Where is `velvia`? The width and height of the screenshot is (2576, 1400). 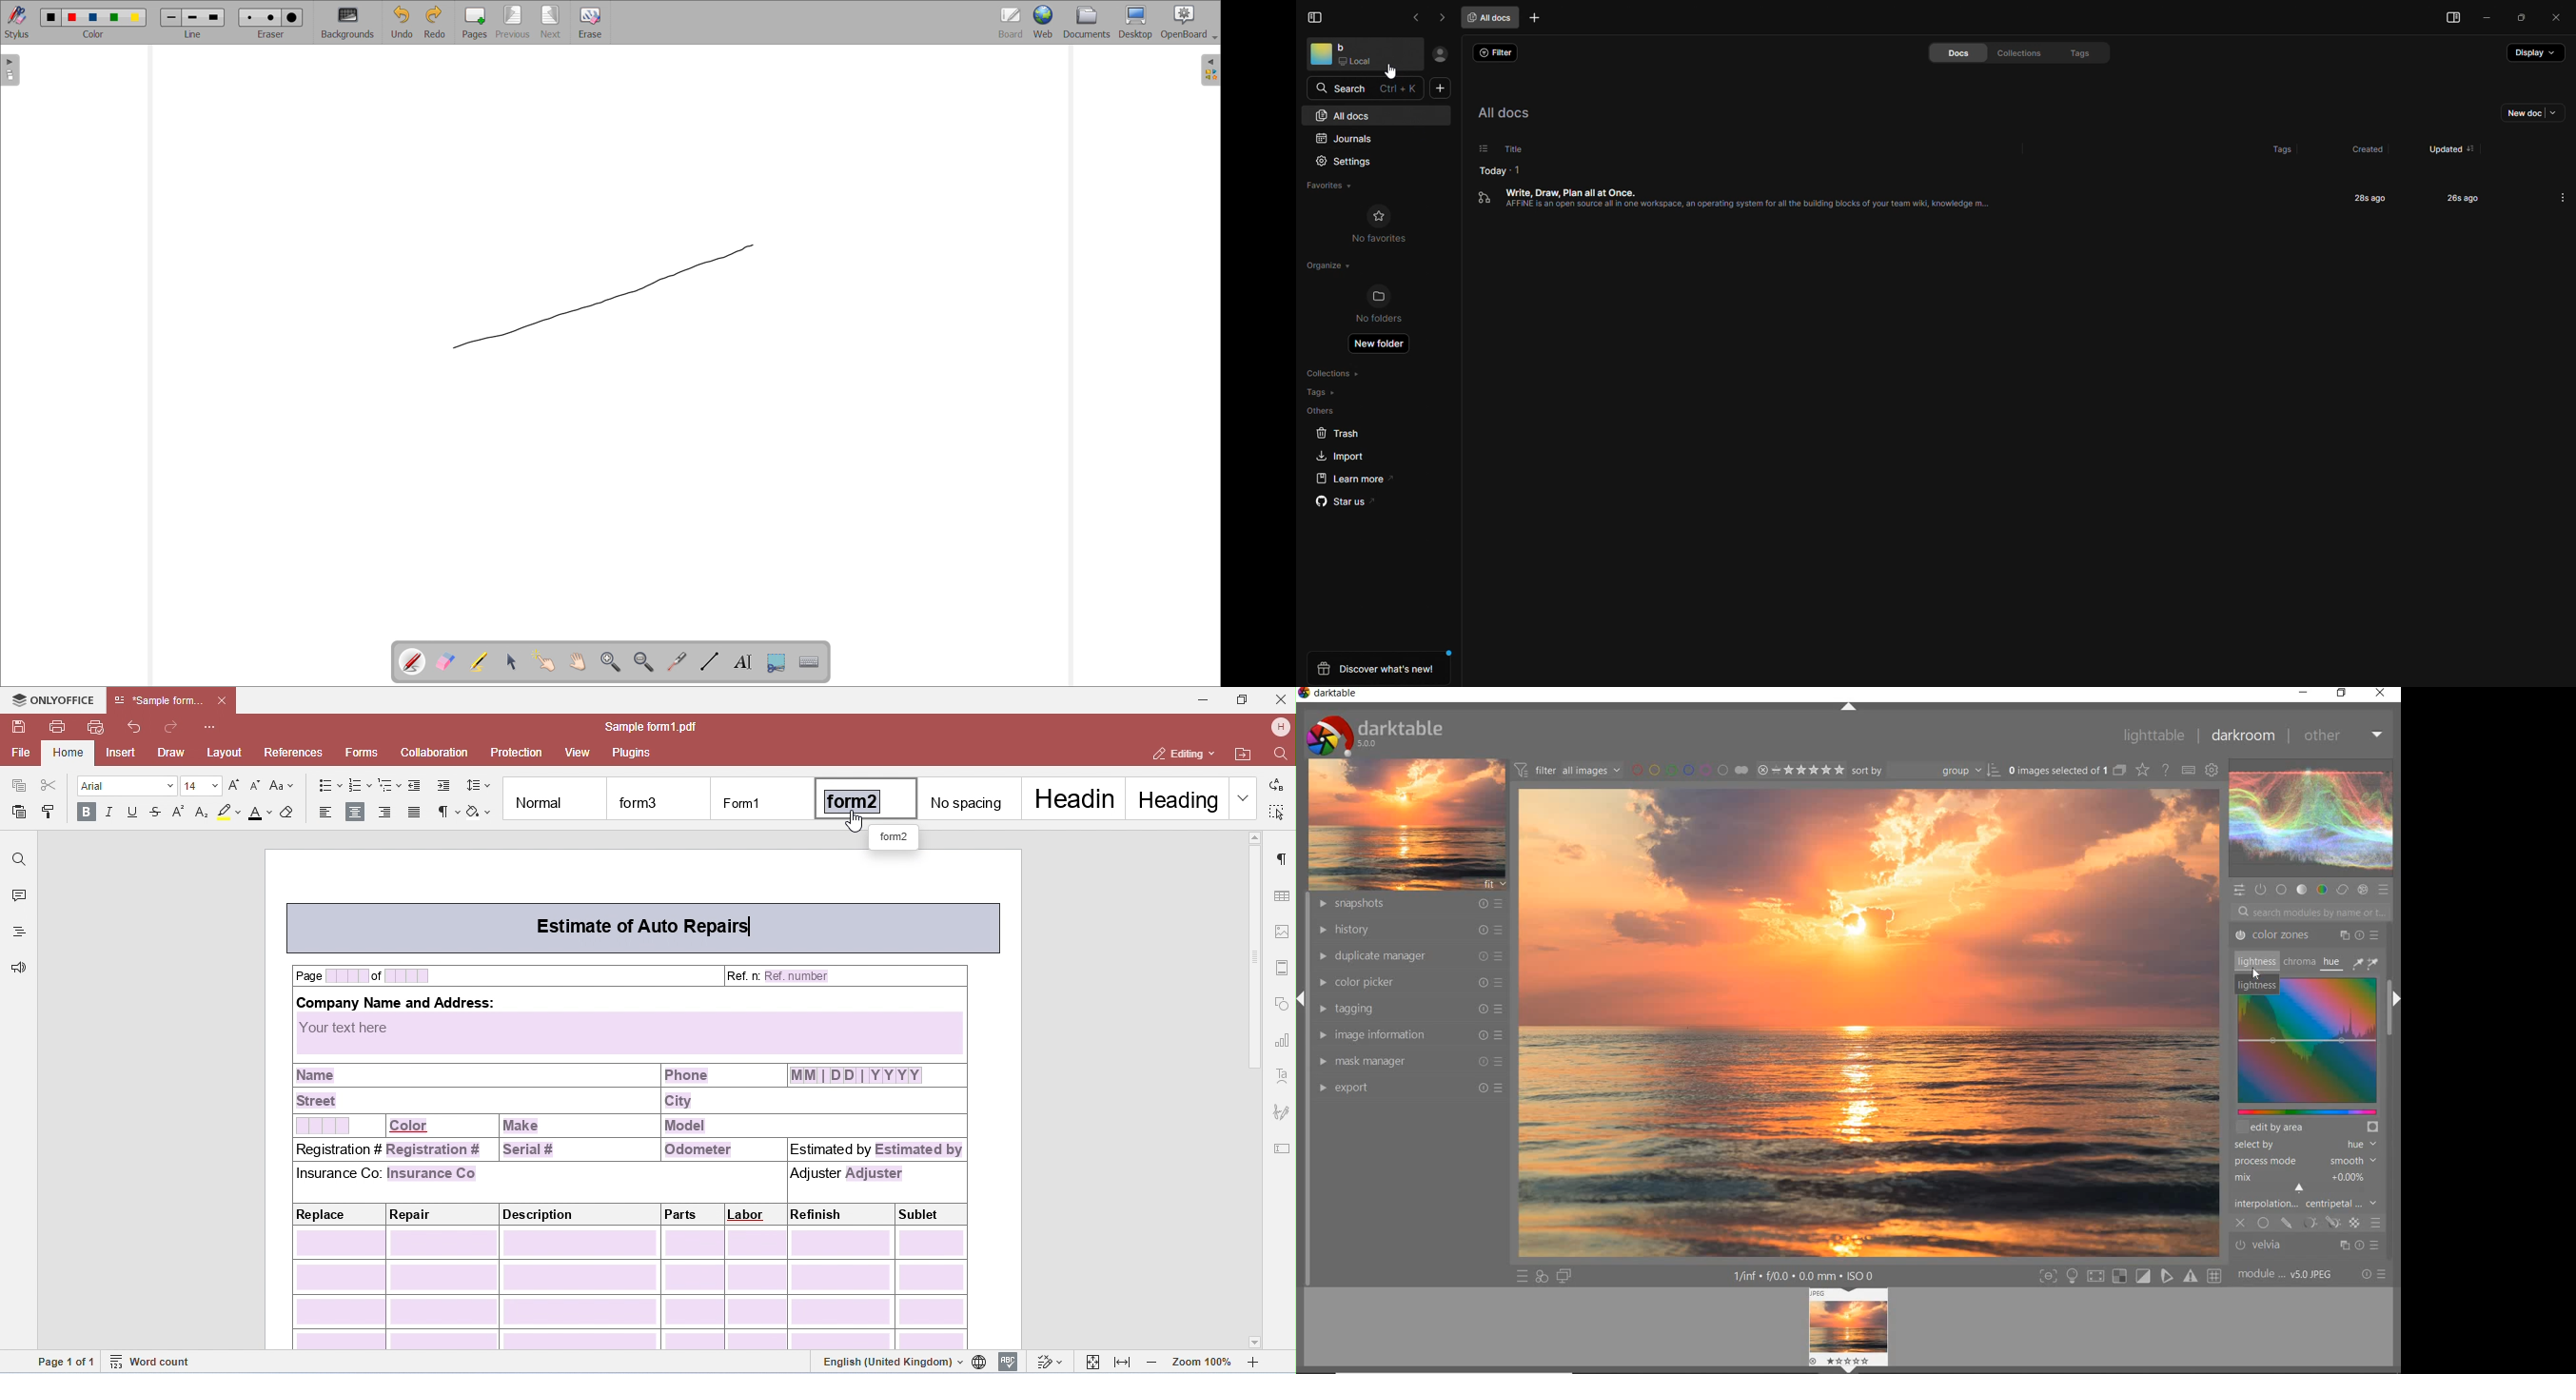 velvia is located at coordinates (2304, 1246).